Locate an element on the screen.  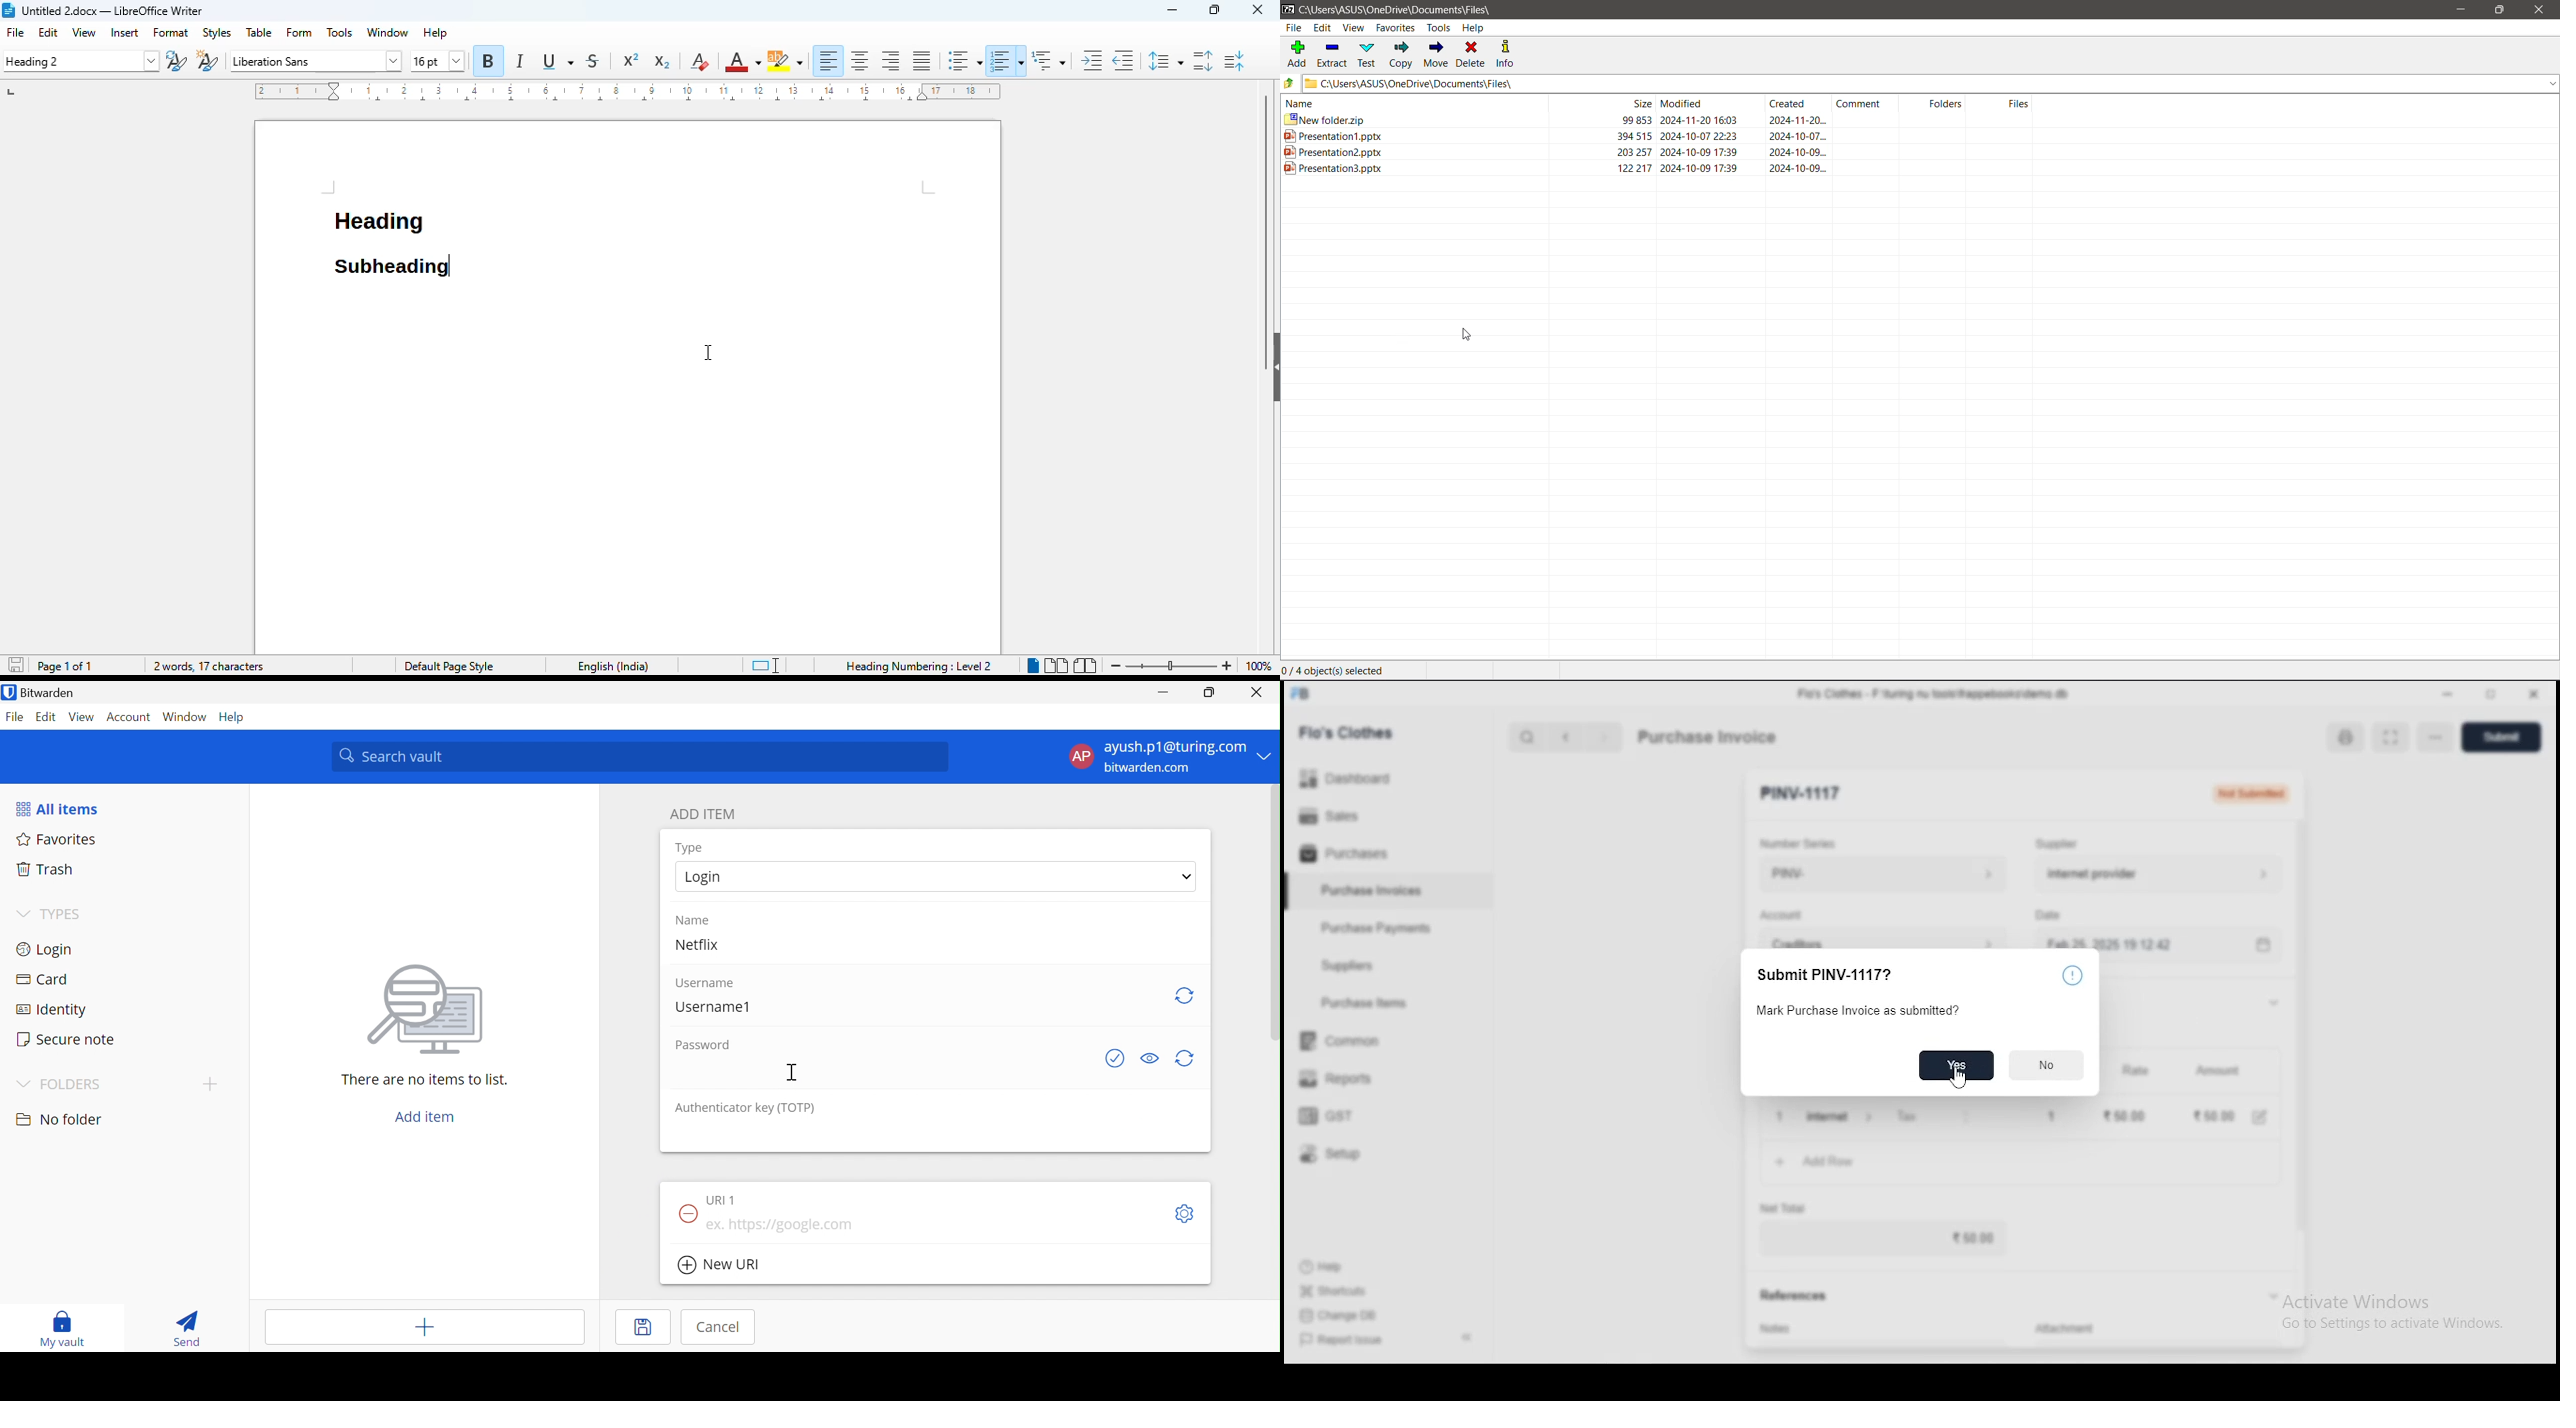
Current Folder Path is located at coordinates (1931, 83).